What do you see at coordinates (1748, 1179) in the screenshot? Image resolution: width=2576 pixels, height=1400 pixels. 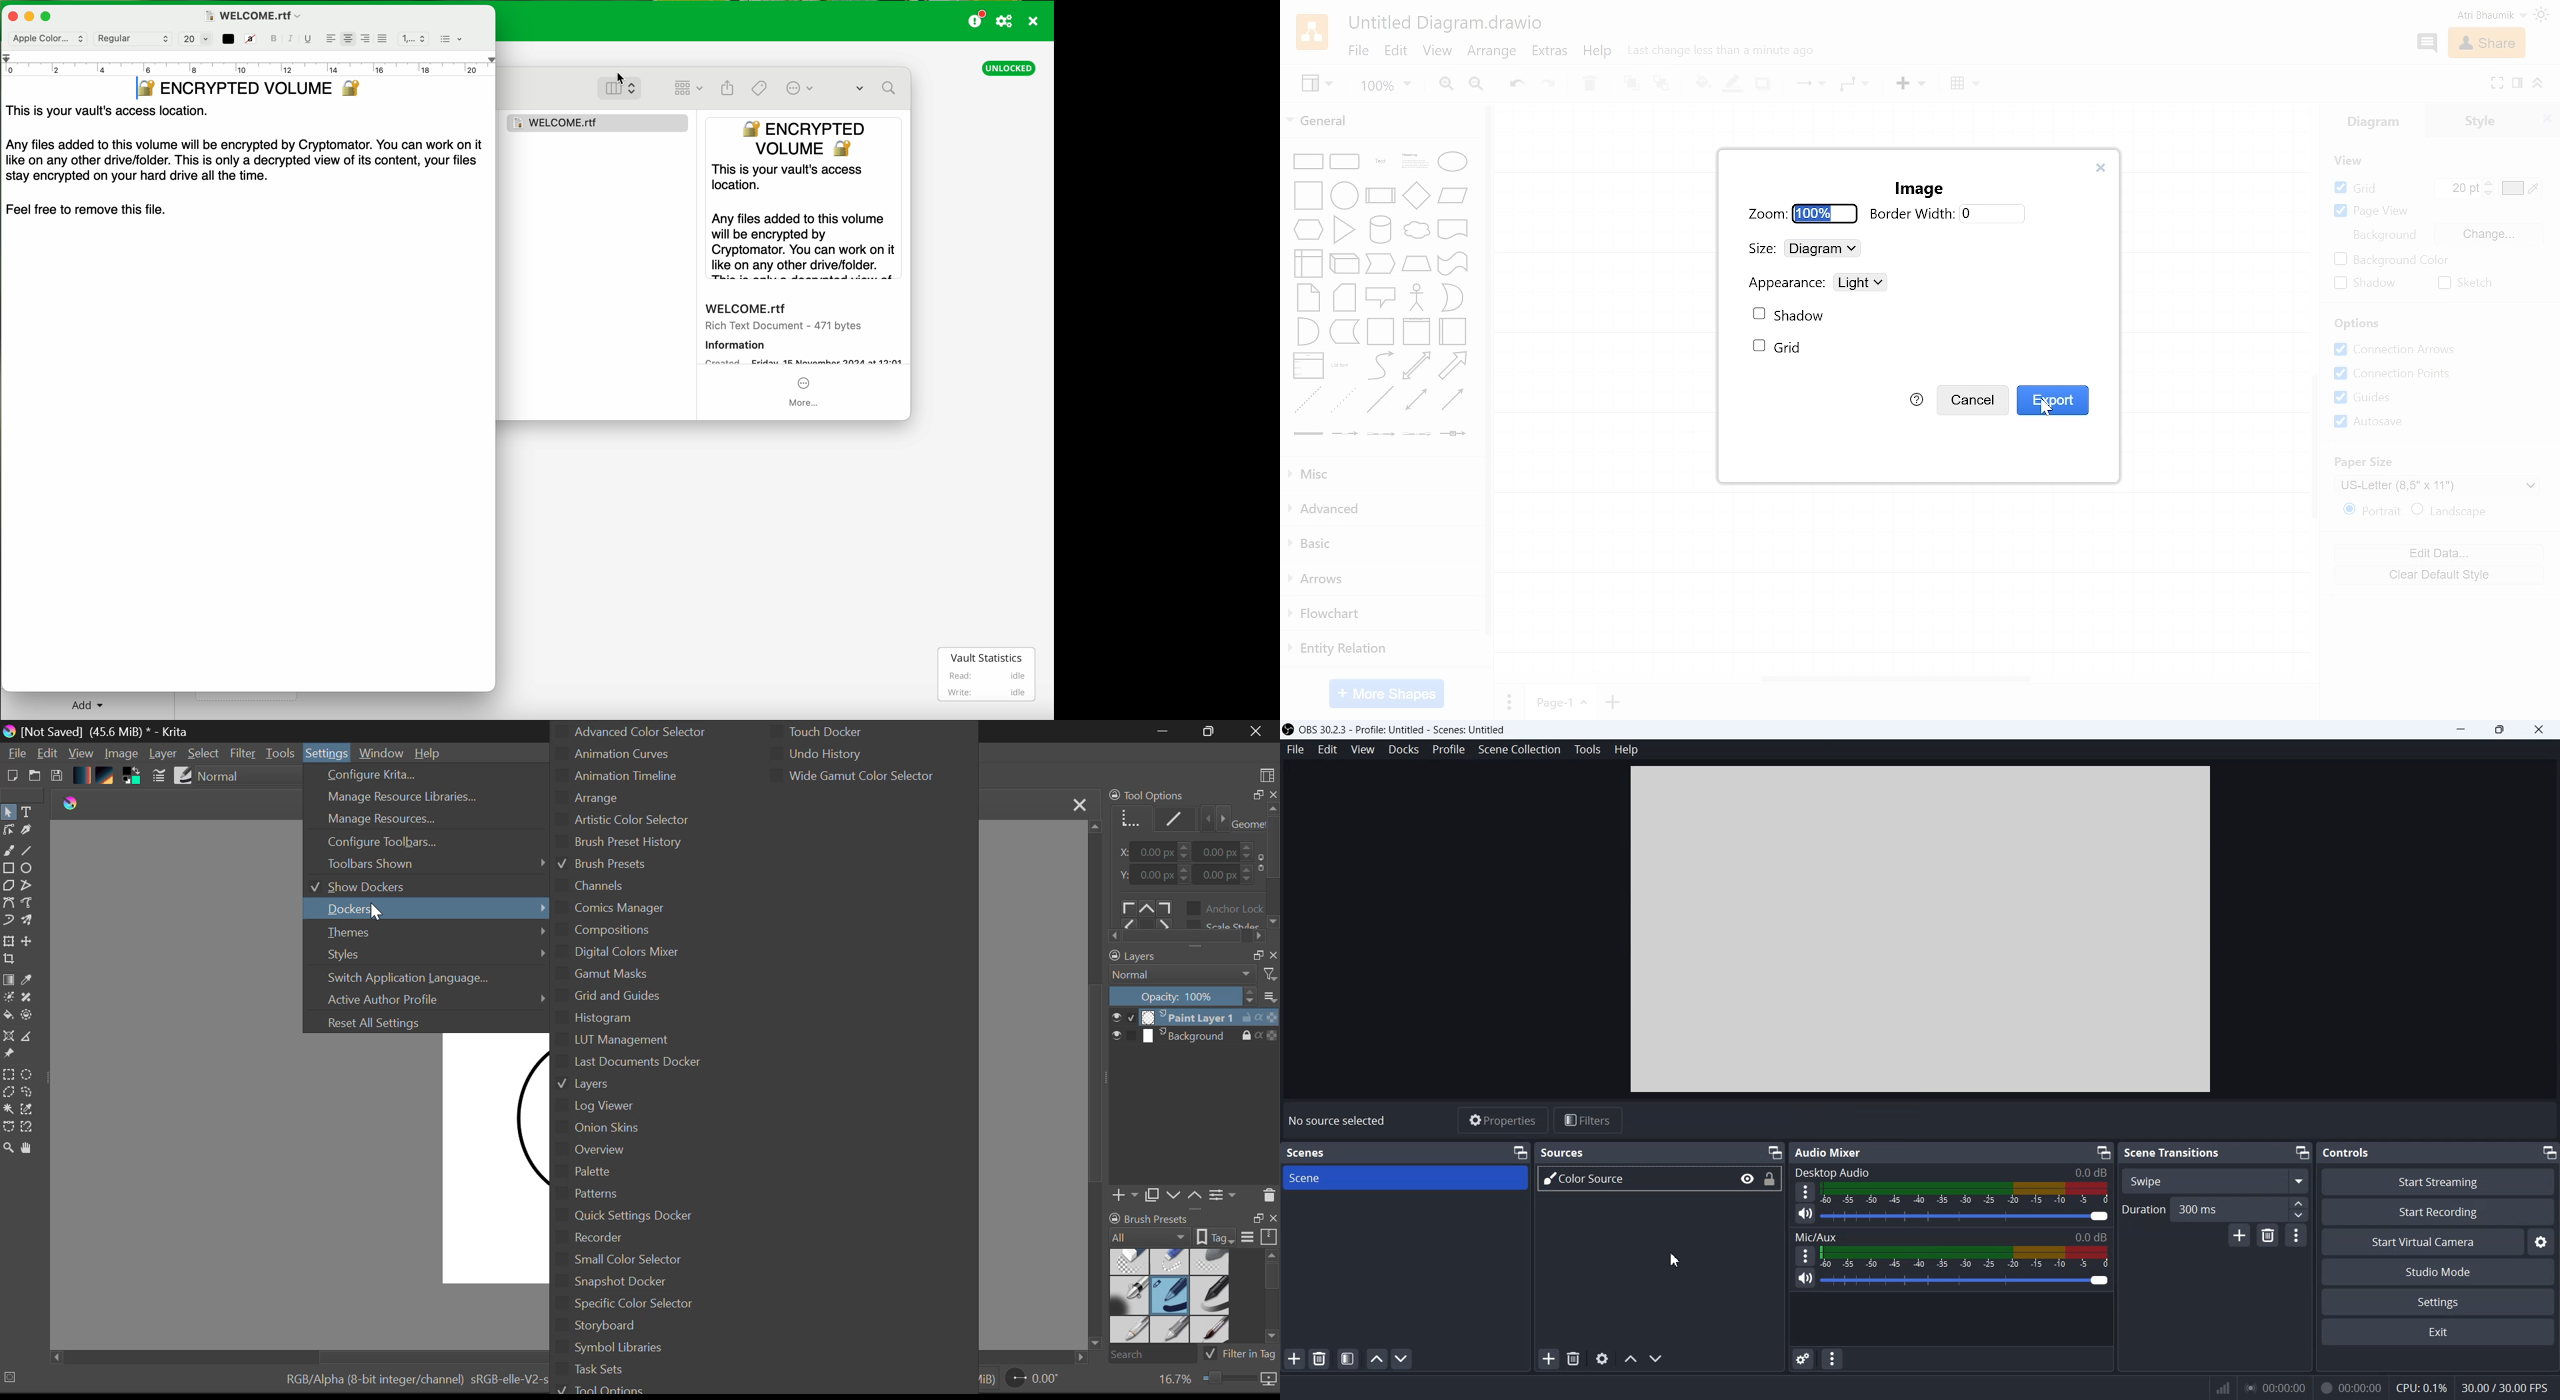 I see `Eye` at bounding box center [1748, 1179].